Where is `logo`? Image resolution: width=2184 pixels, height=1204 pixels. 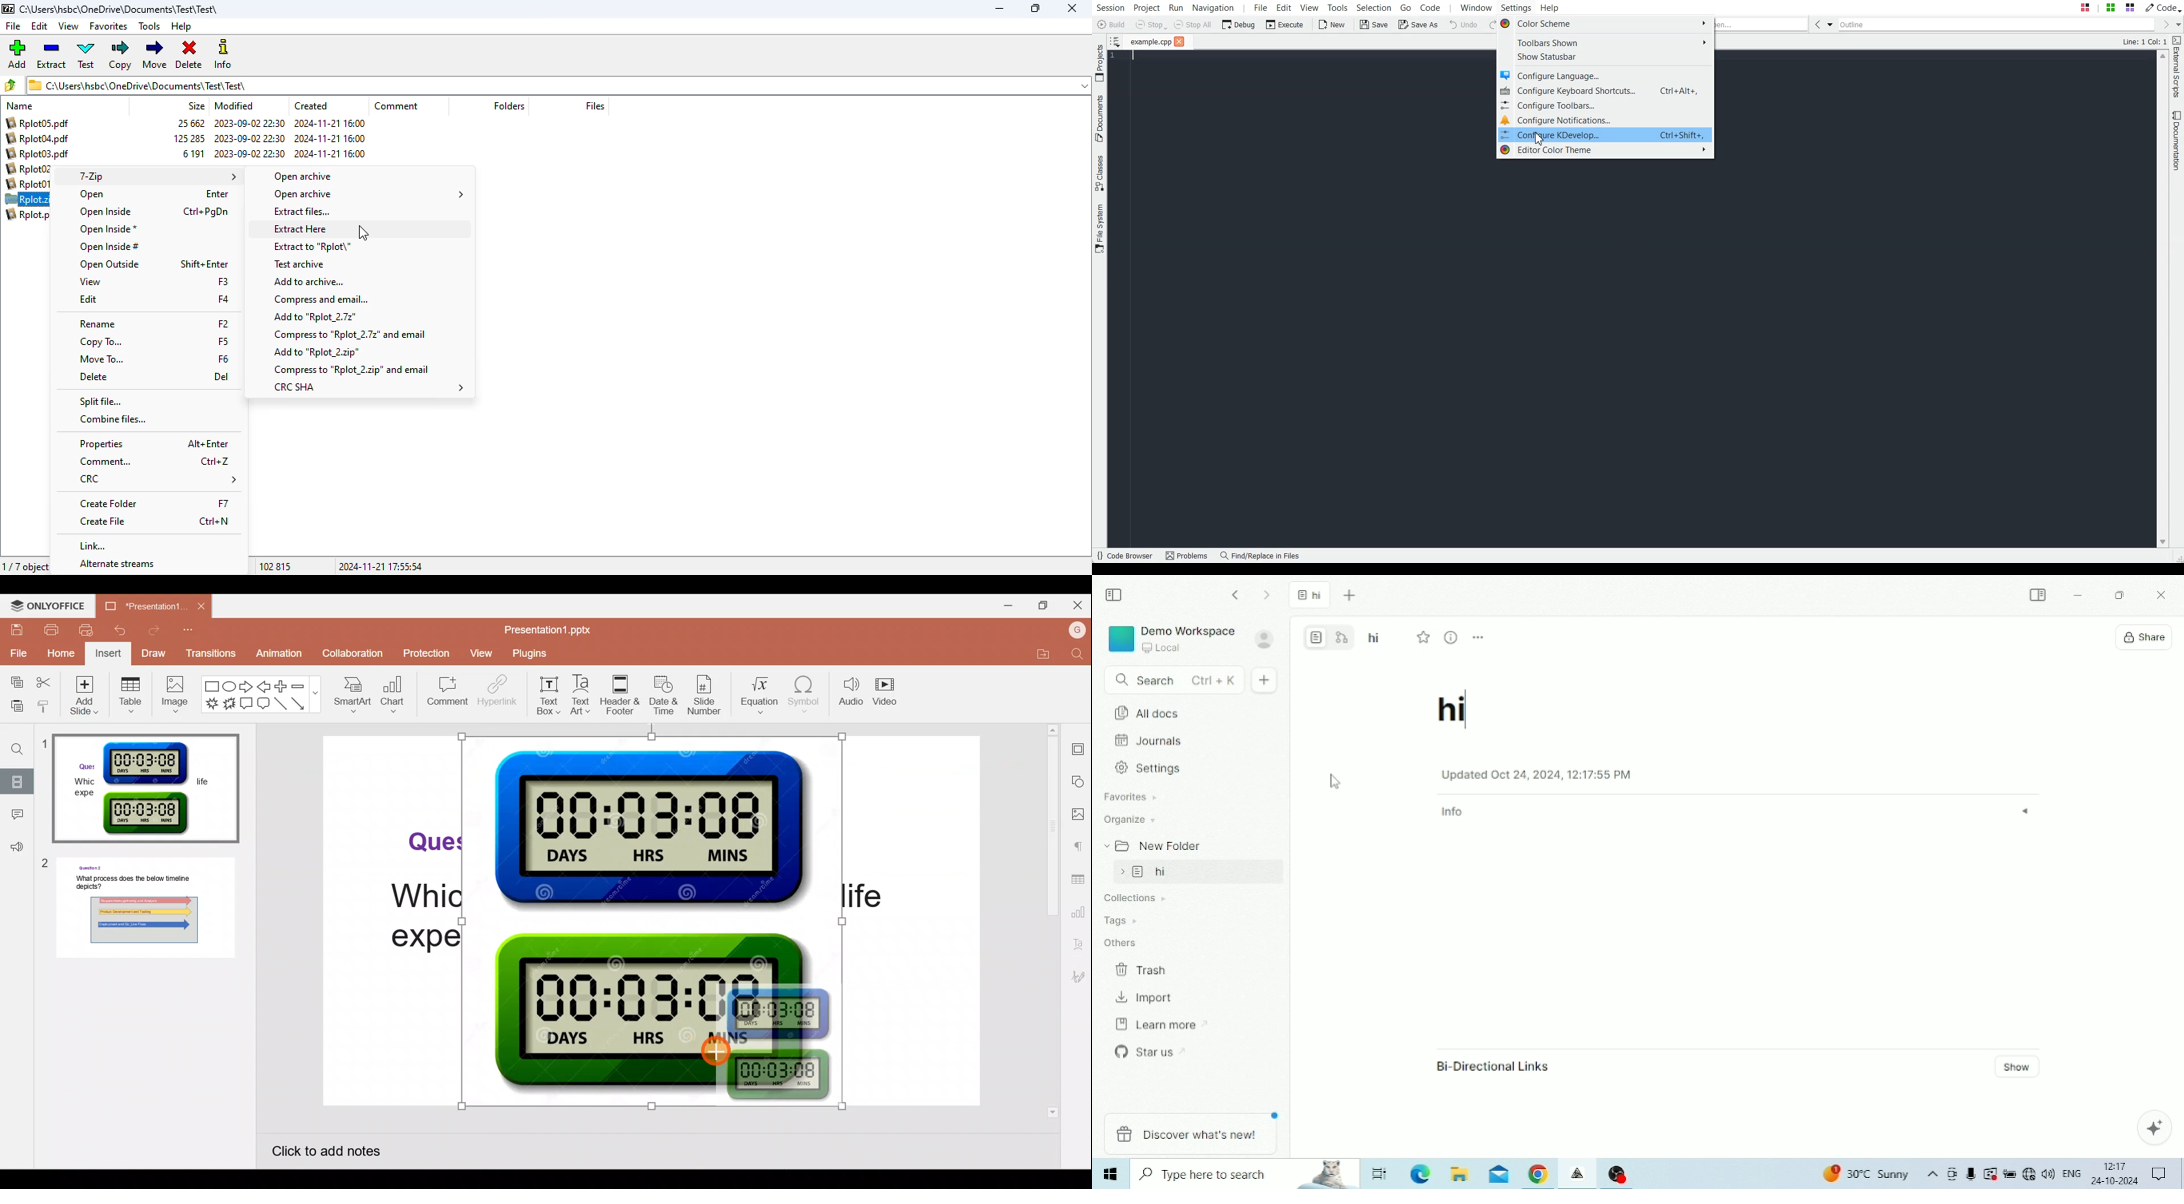
logo is located at coordinates (7, 9).